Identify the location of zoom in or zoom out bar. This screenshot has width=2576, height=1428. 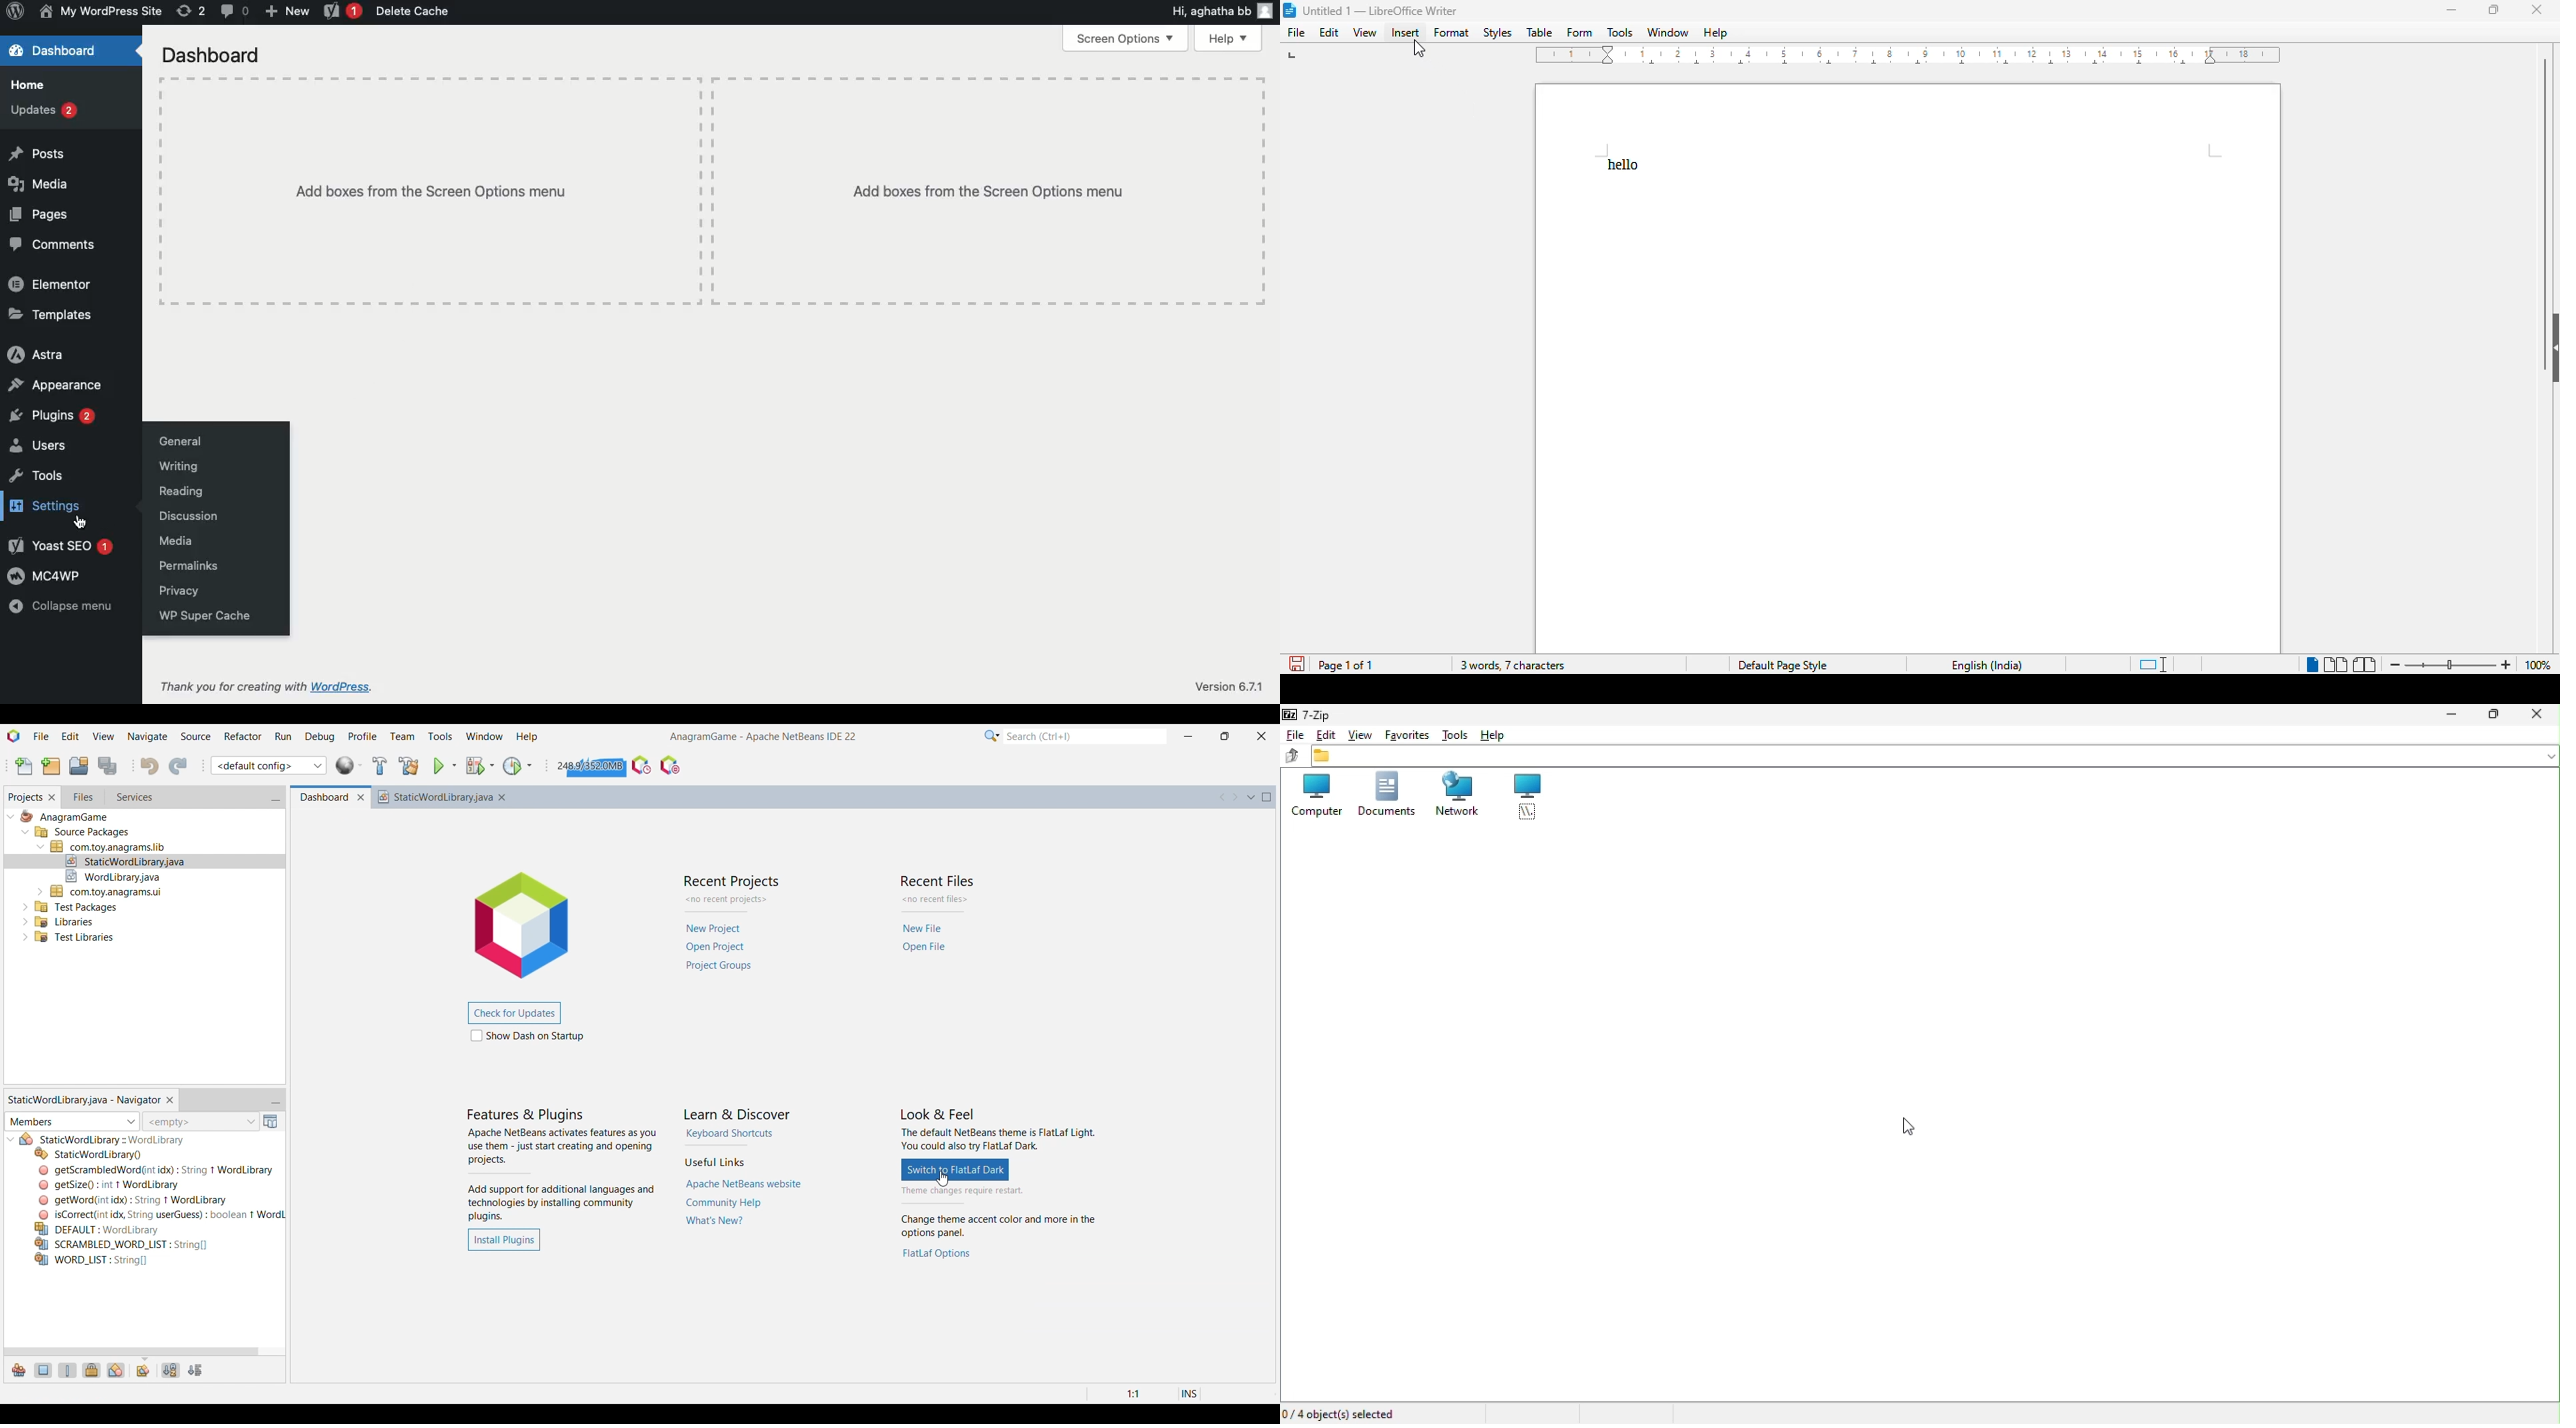
(2449, 665).